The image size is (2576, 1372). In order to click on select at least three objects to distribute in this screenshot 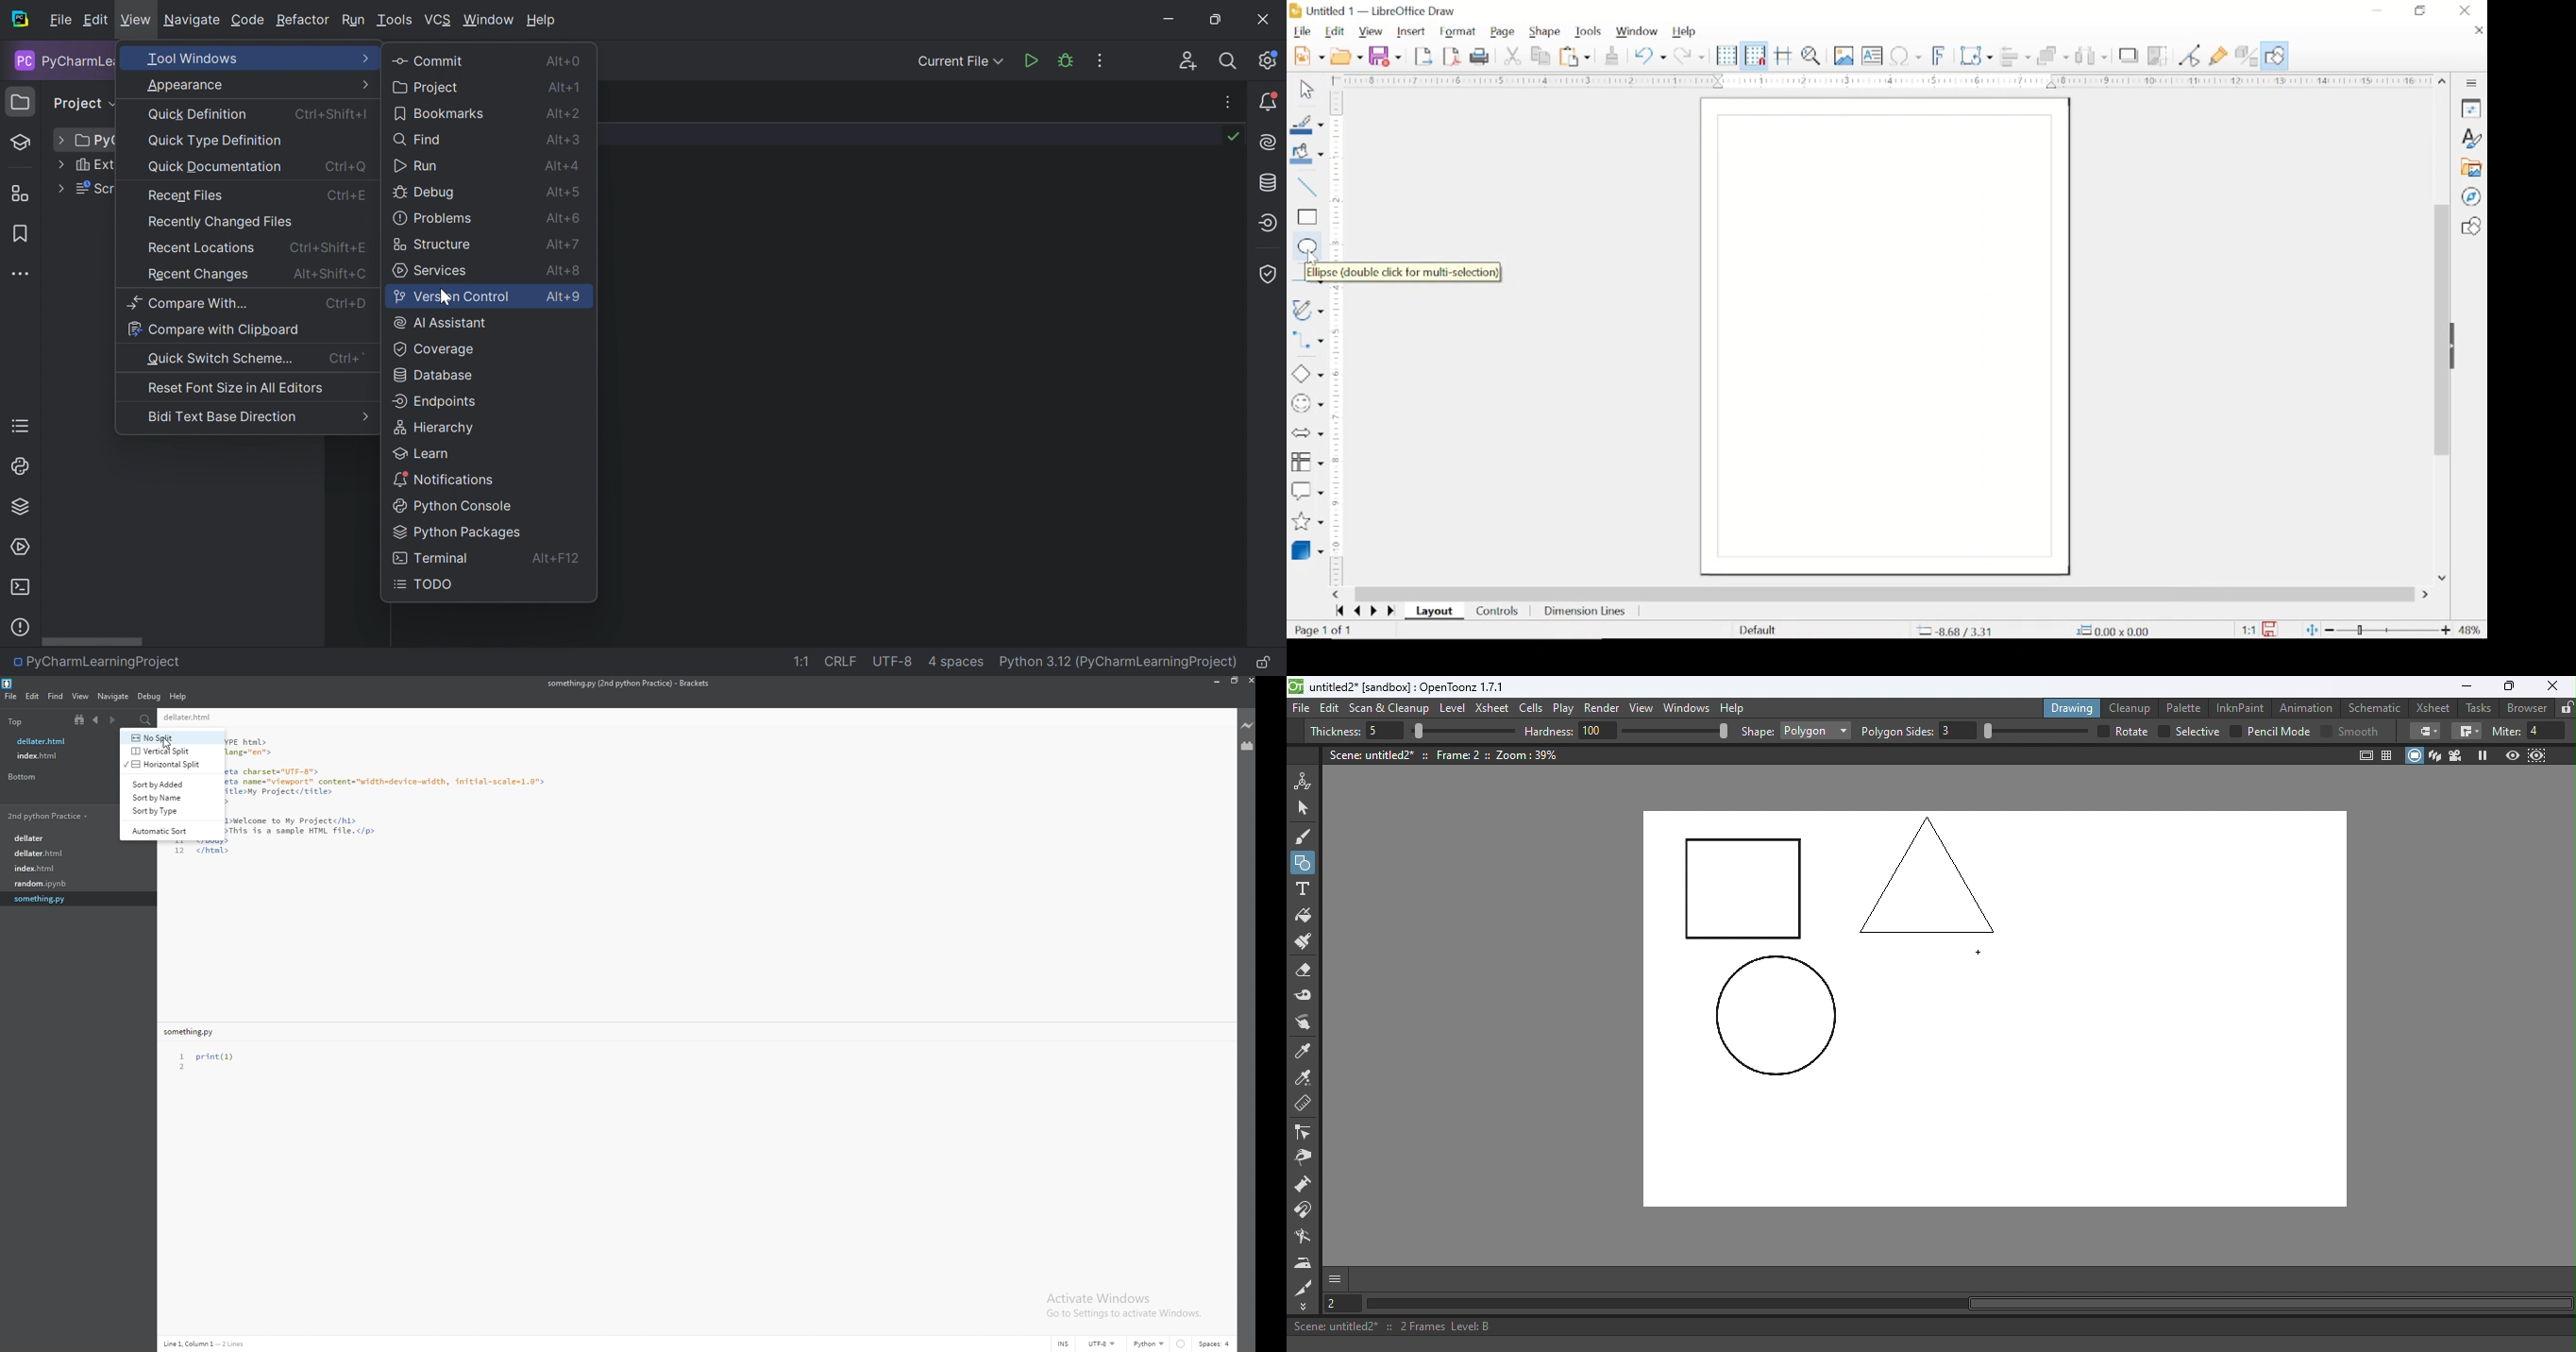, I will do `click(2091, 55)`.